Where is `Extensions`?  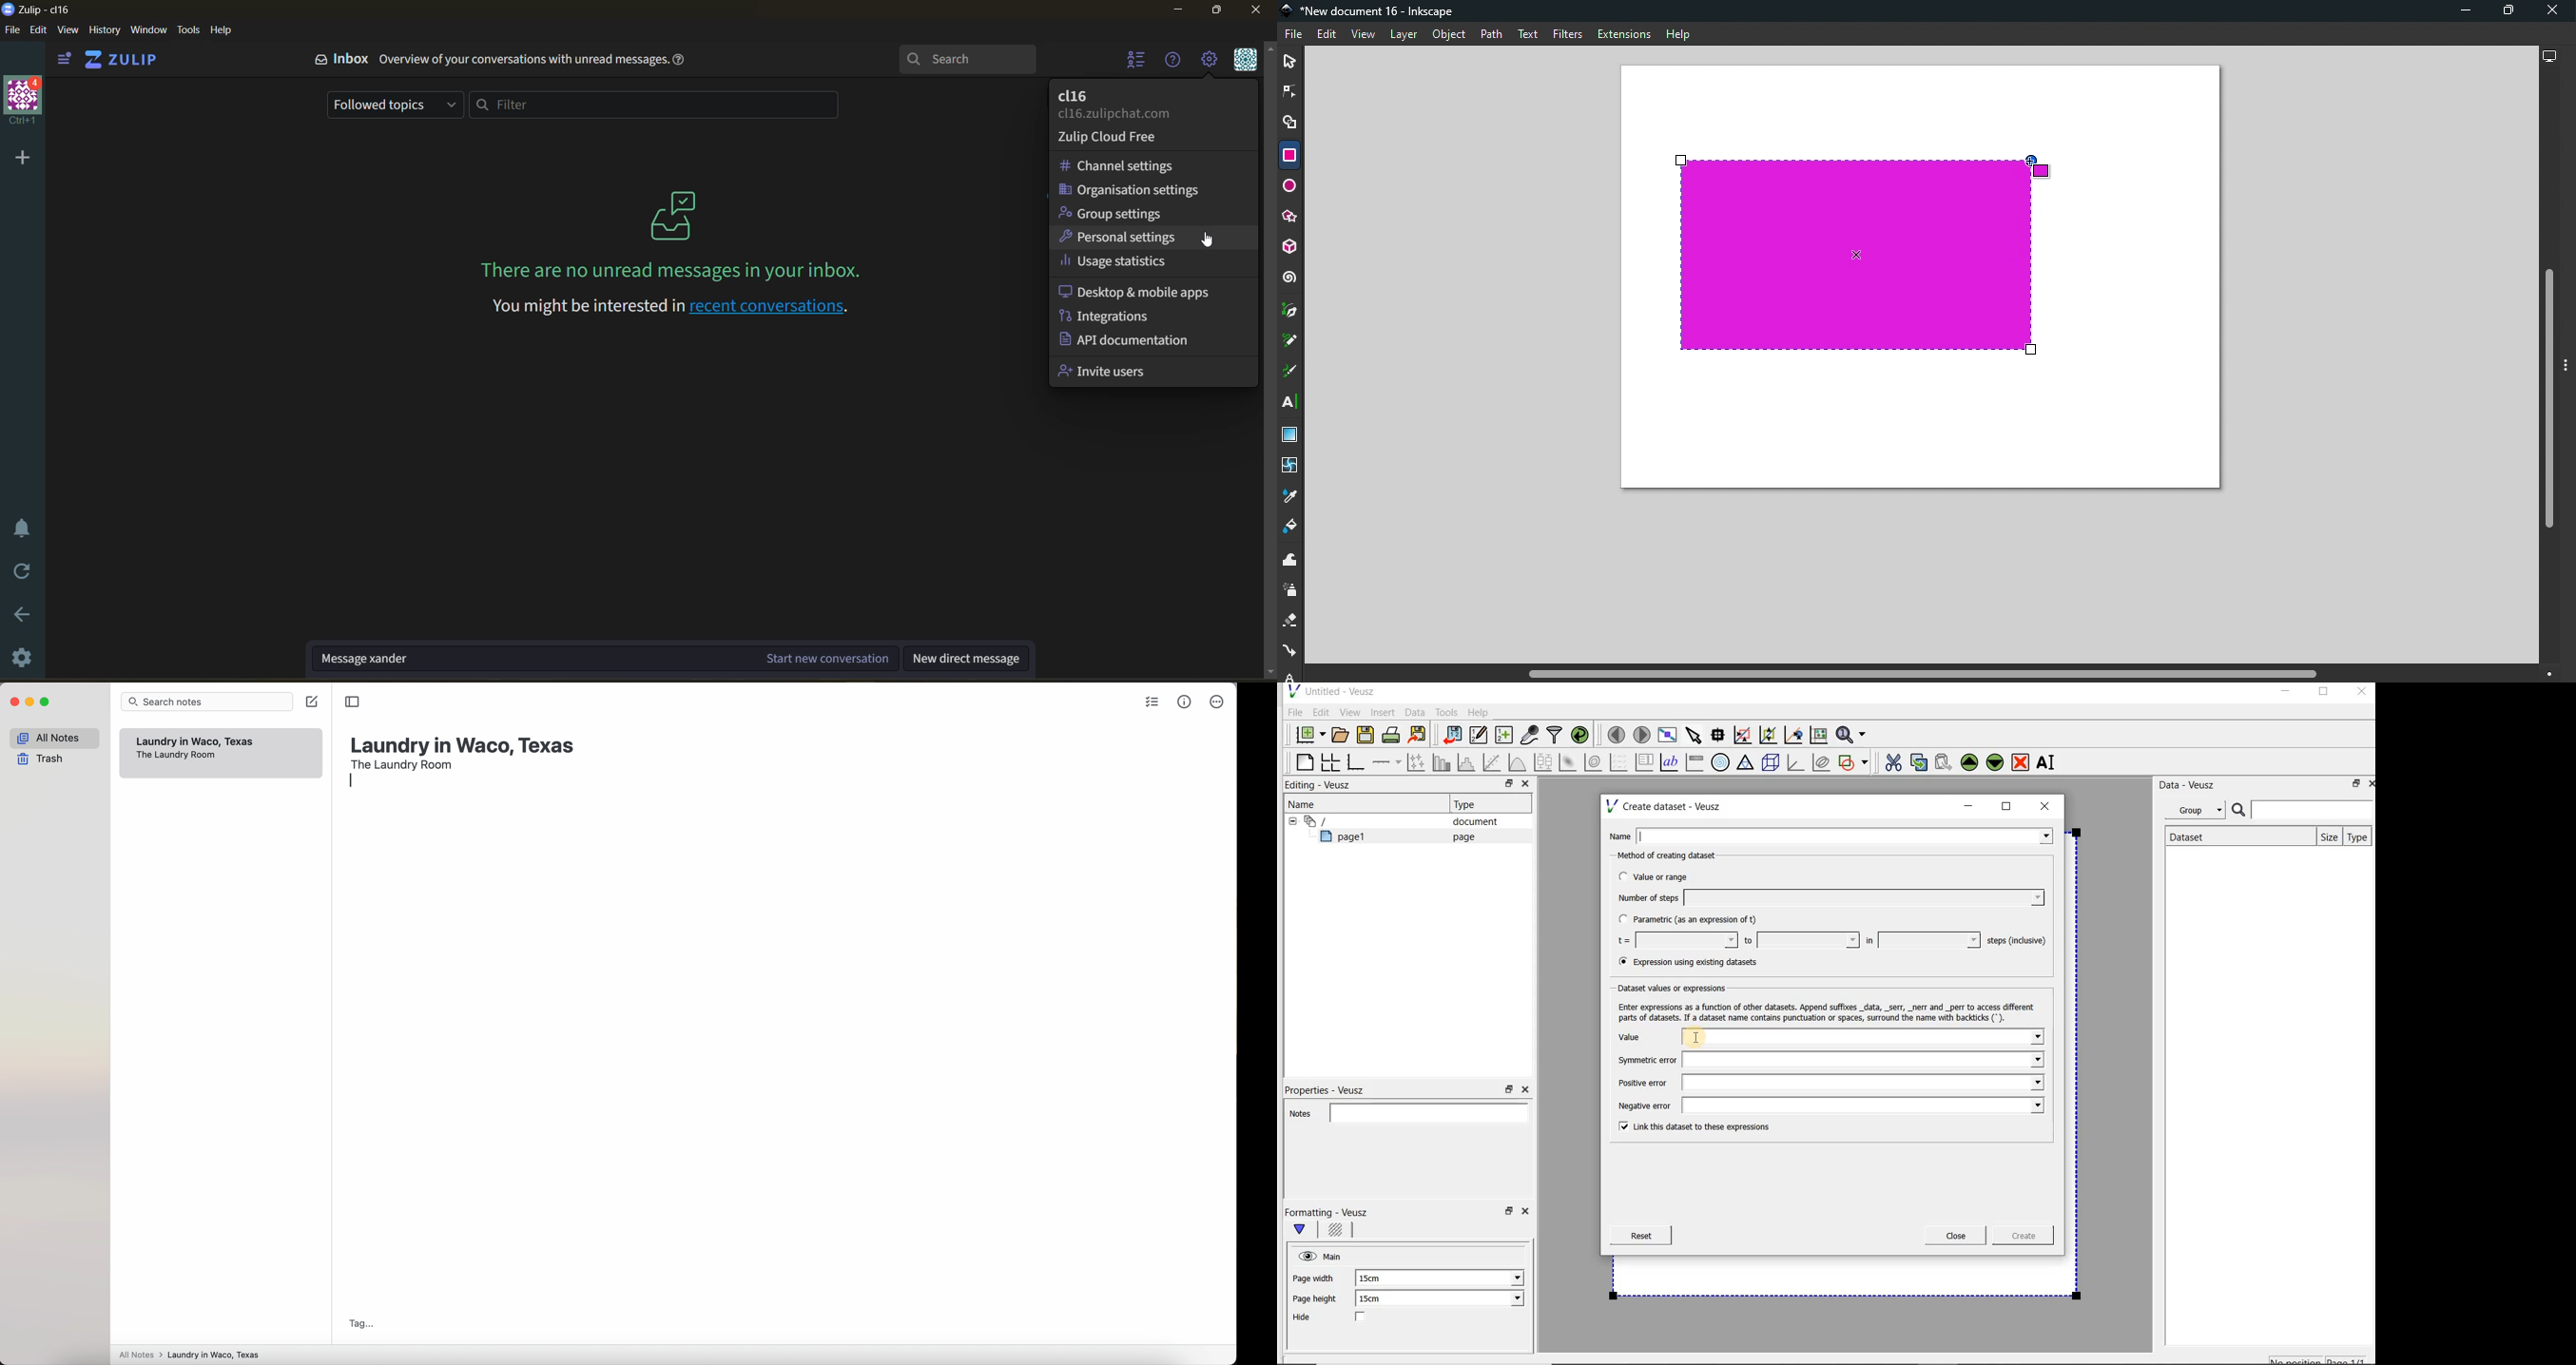
Extensions is located at coordinates (1622, 33).